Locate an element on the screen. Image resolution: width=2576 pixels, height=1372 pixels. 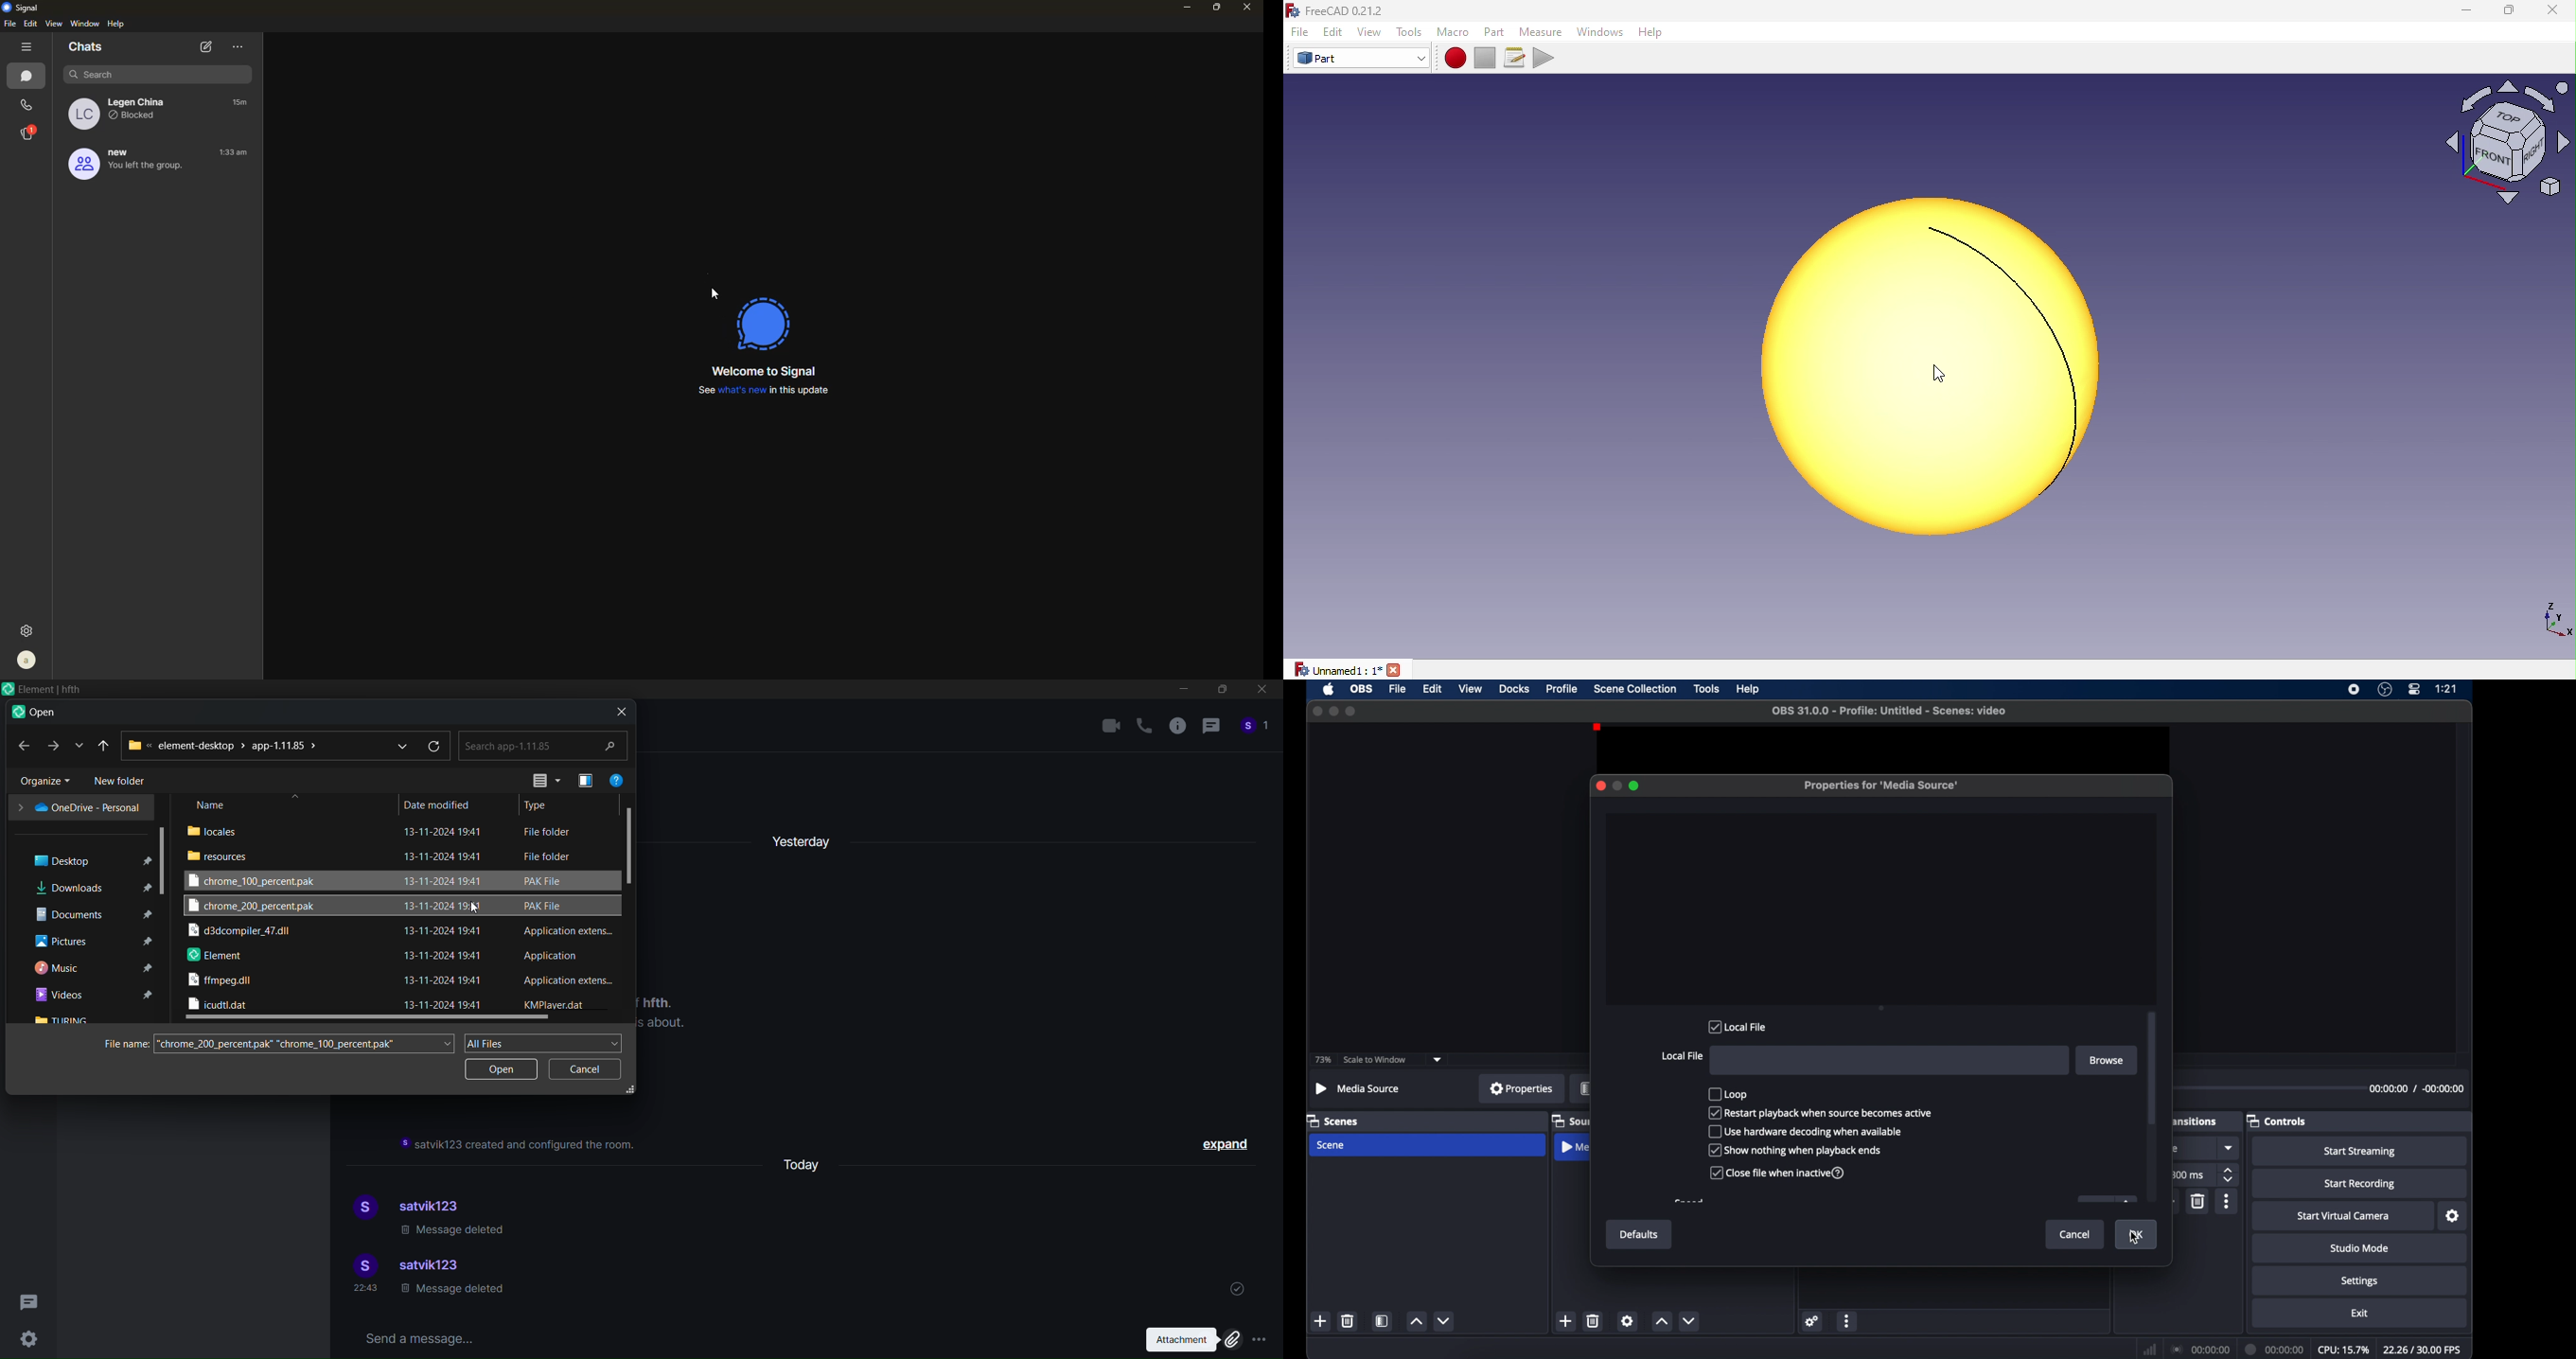
open is located at coordinates (33, 713).